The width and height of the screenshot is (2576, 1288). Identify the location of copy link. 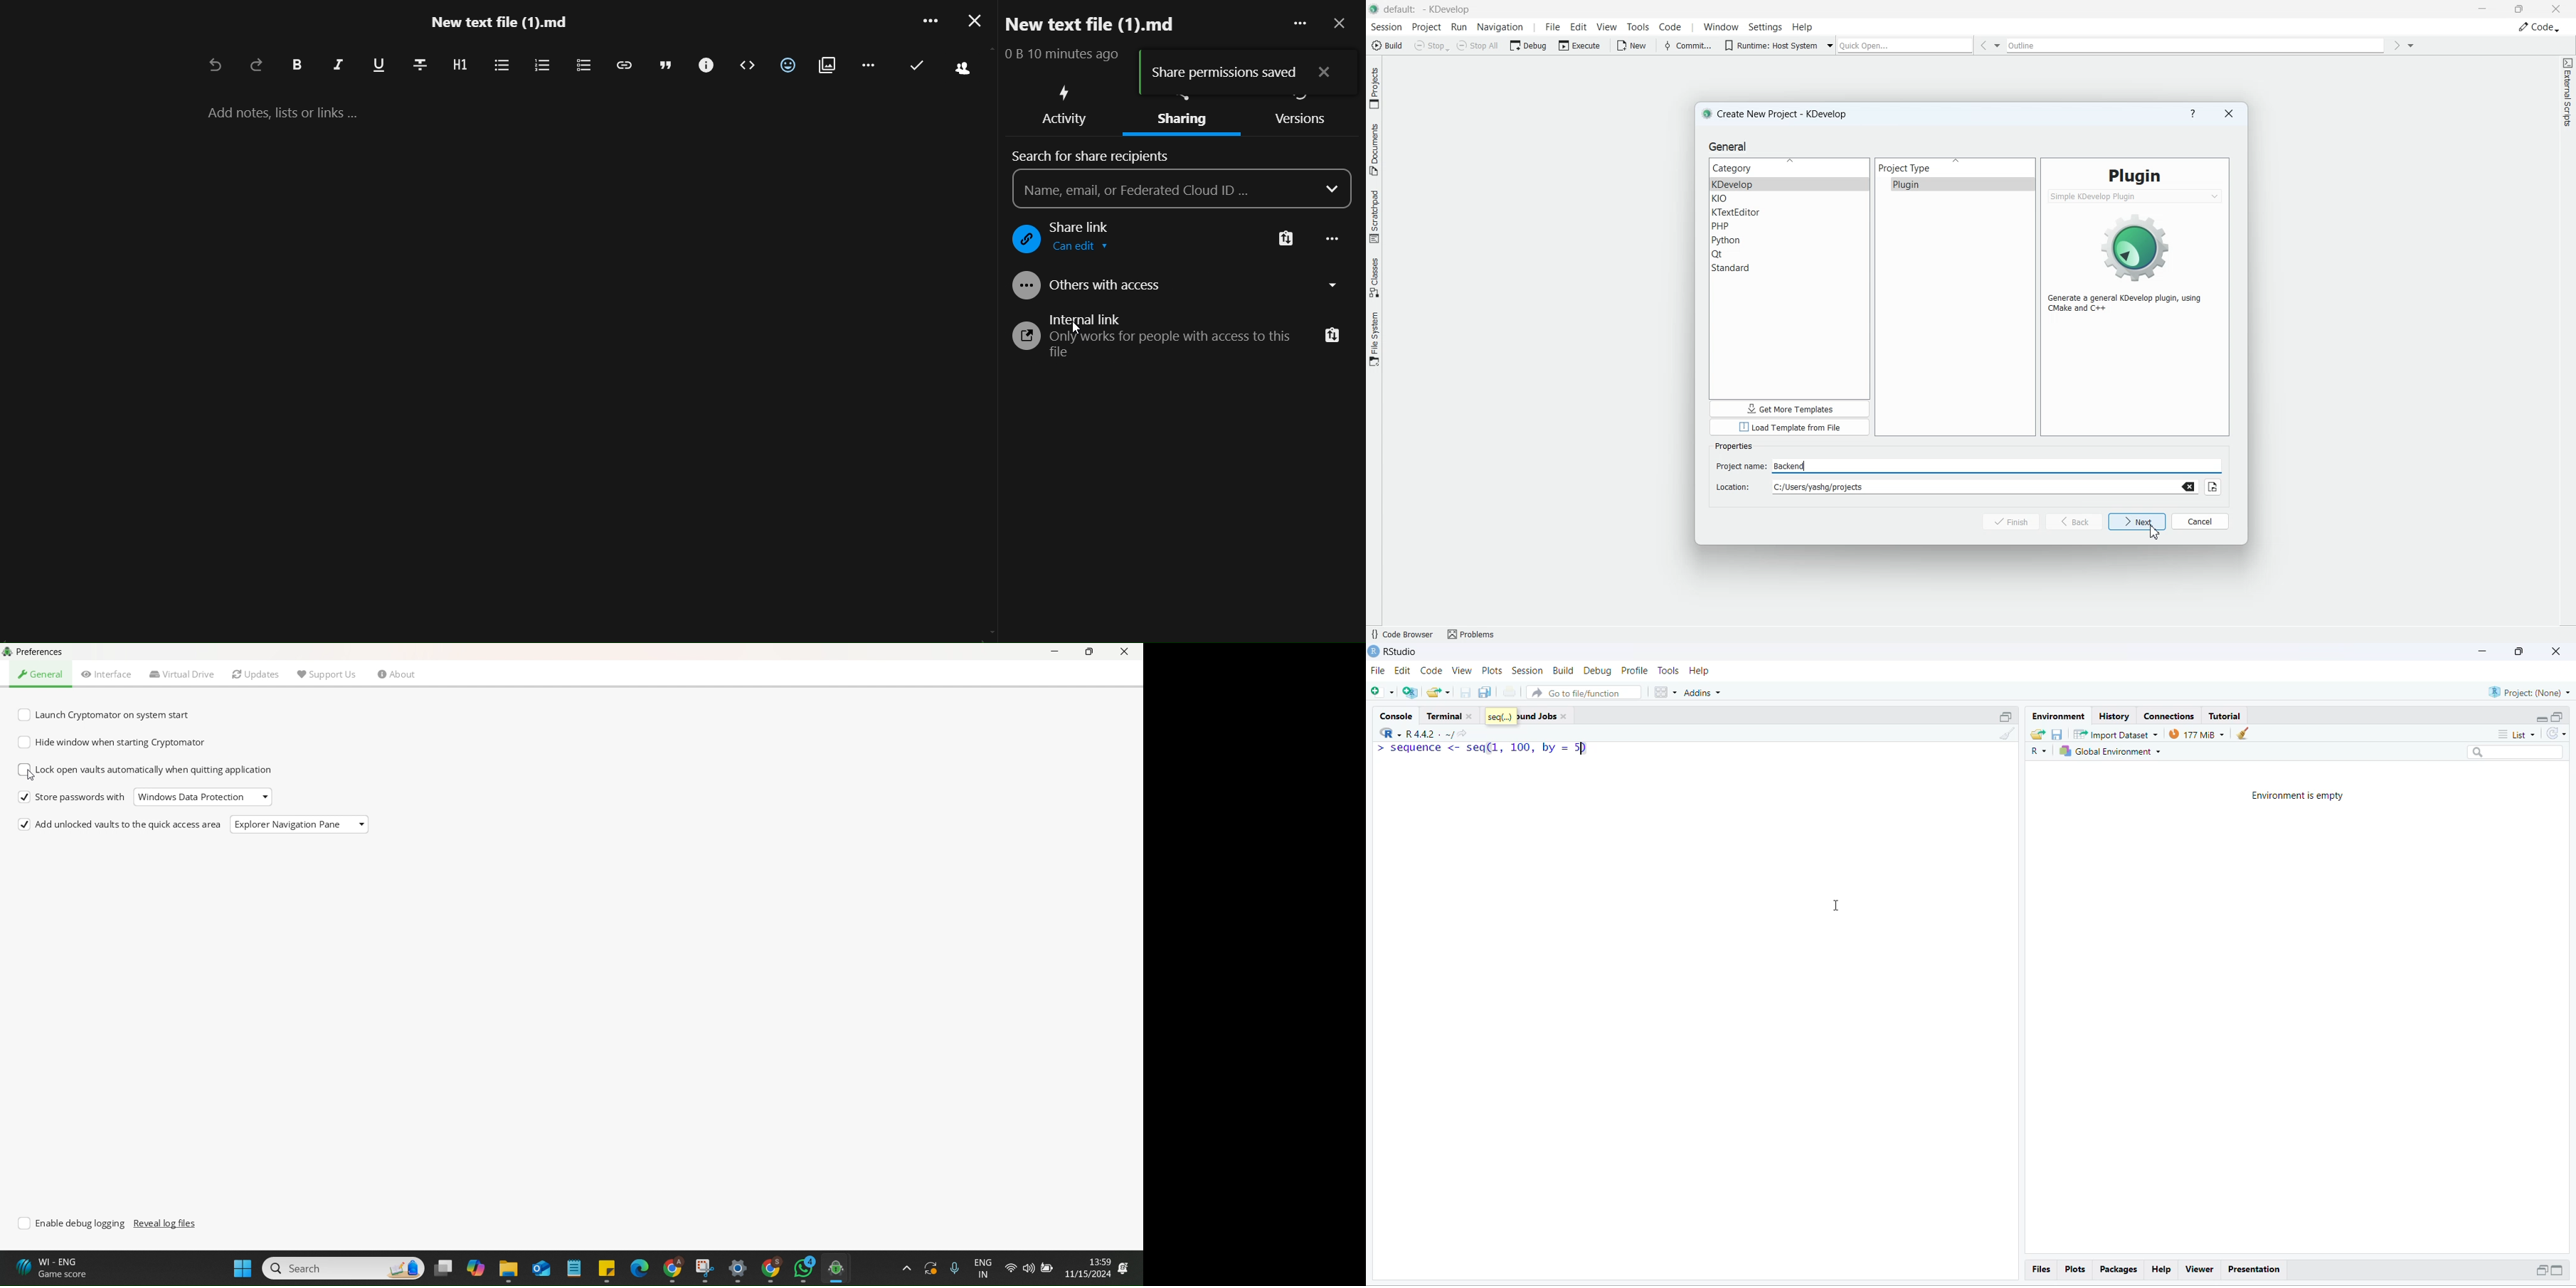
(1332, 336).